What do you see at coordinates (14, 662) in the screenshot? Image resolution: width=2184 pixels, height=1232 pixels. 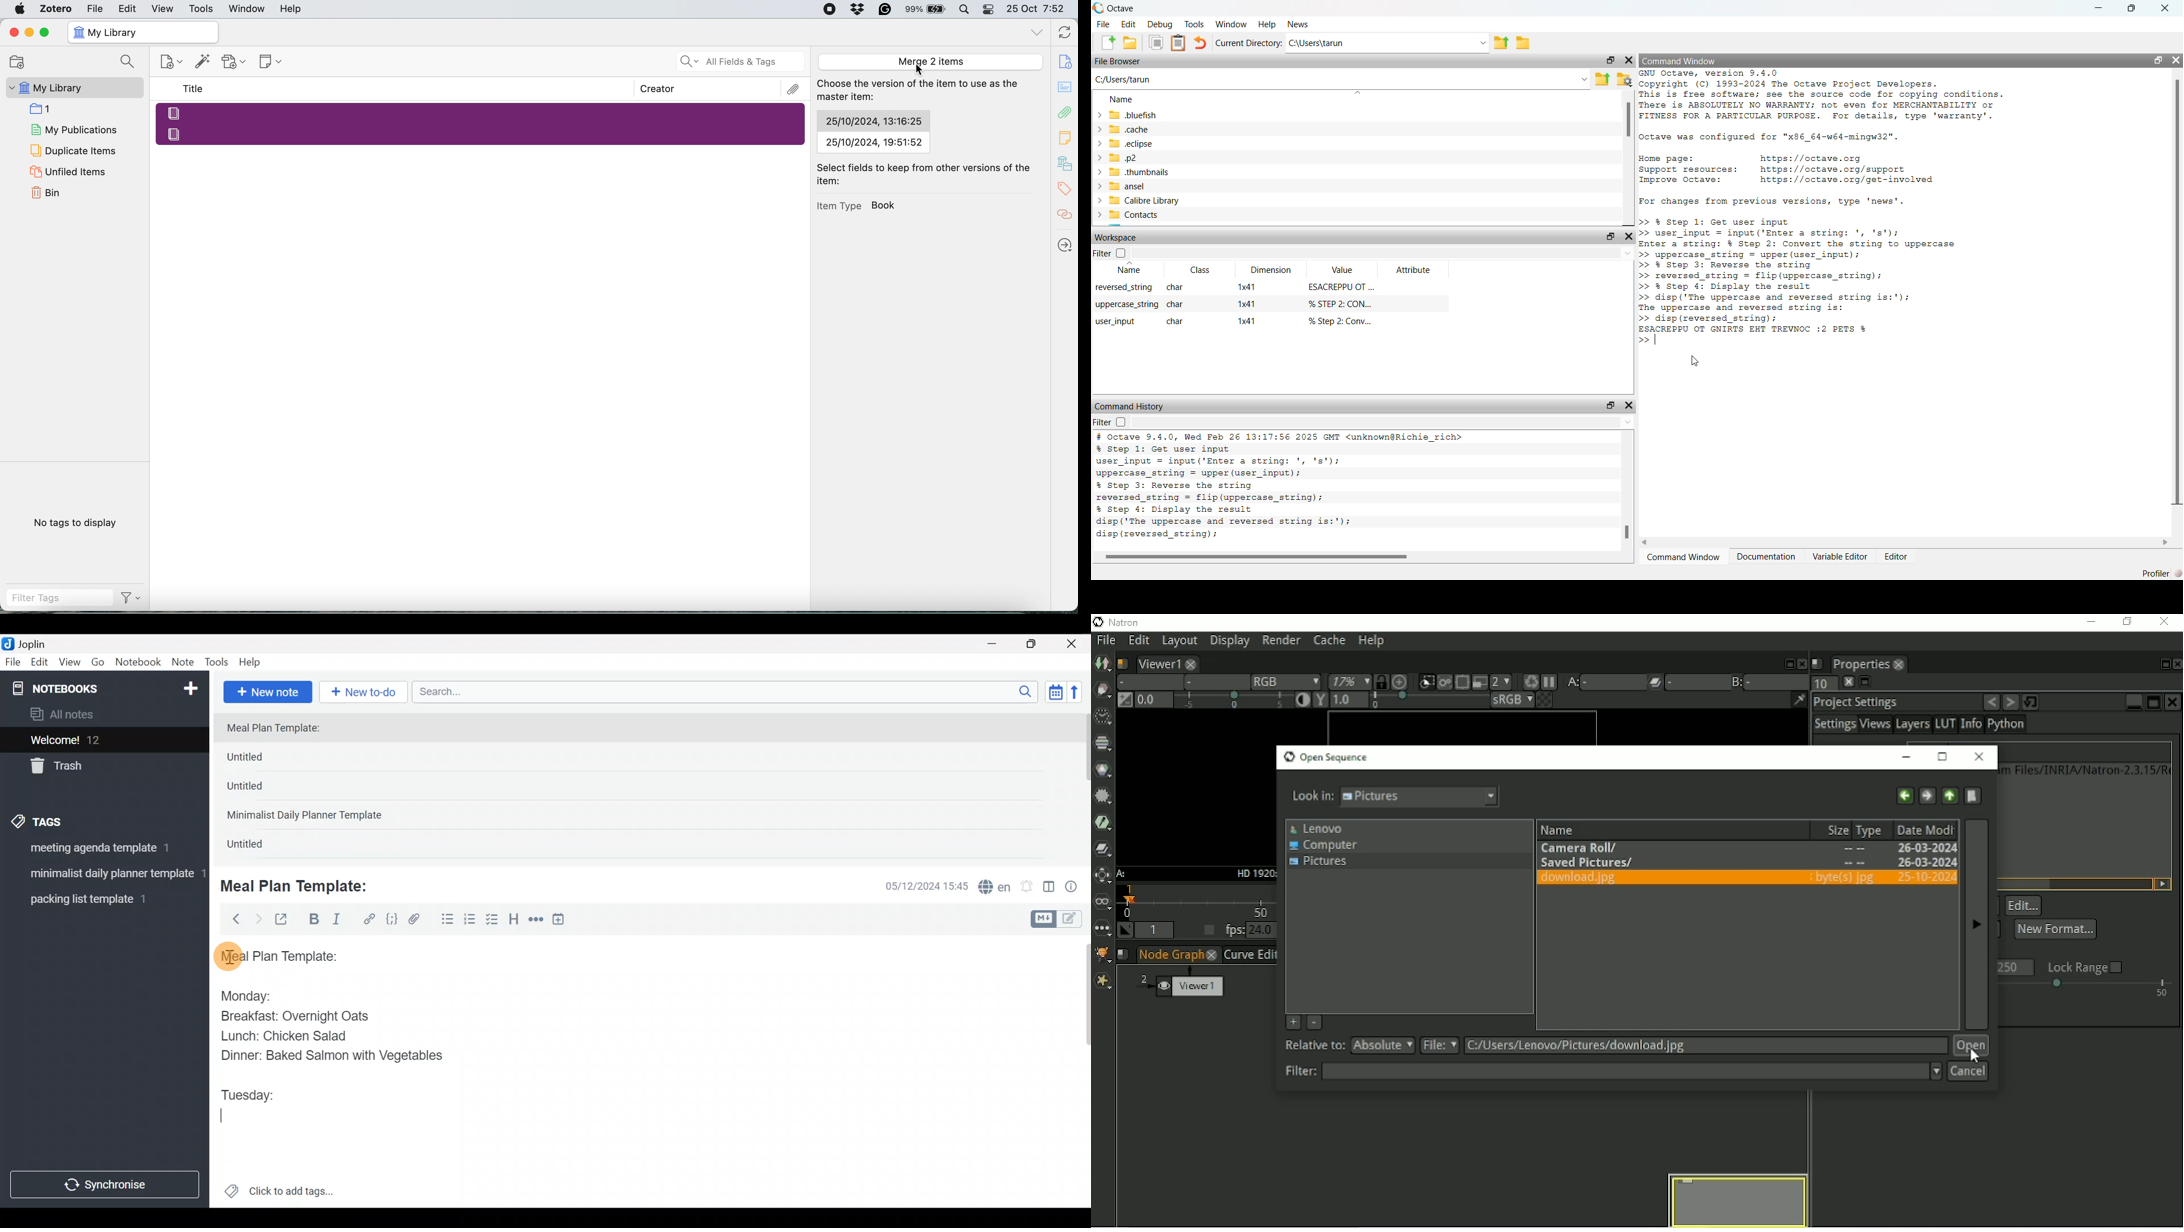 I see `File` at bounding box center [14, 662].